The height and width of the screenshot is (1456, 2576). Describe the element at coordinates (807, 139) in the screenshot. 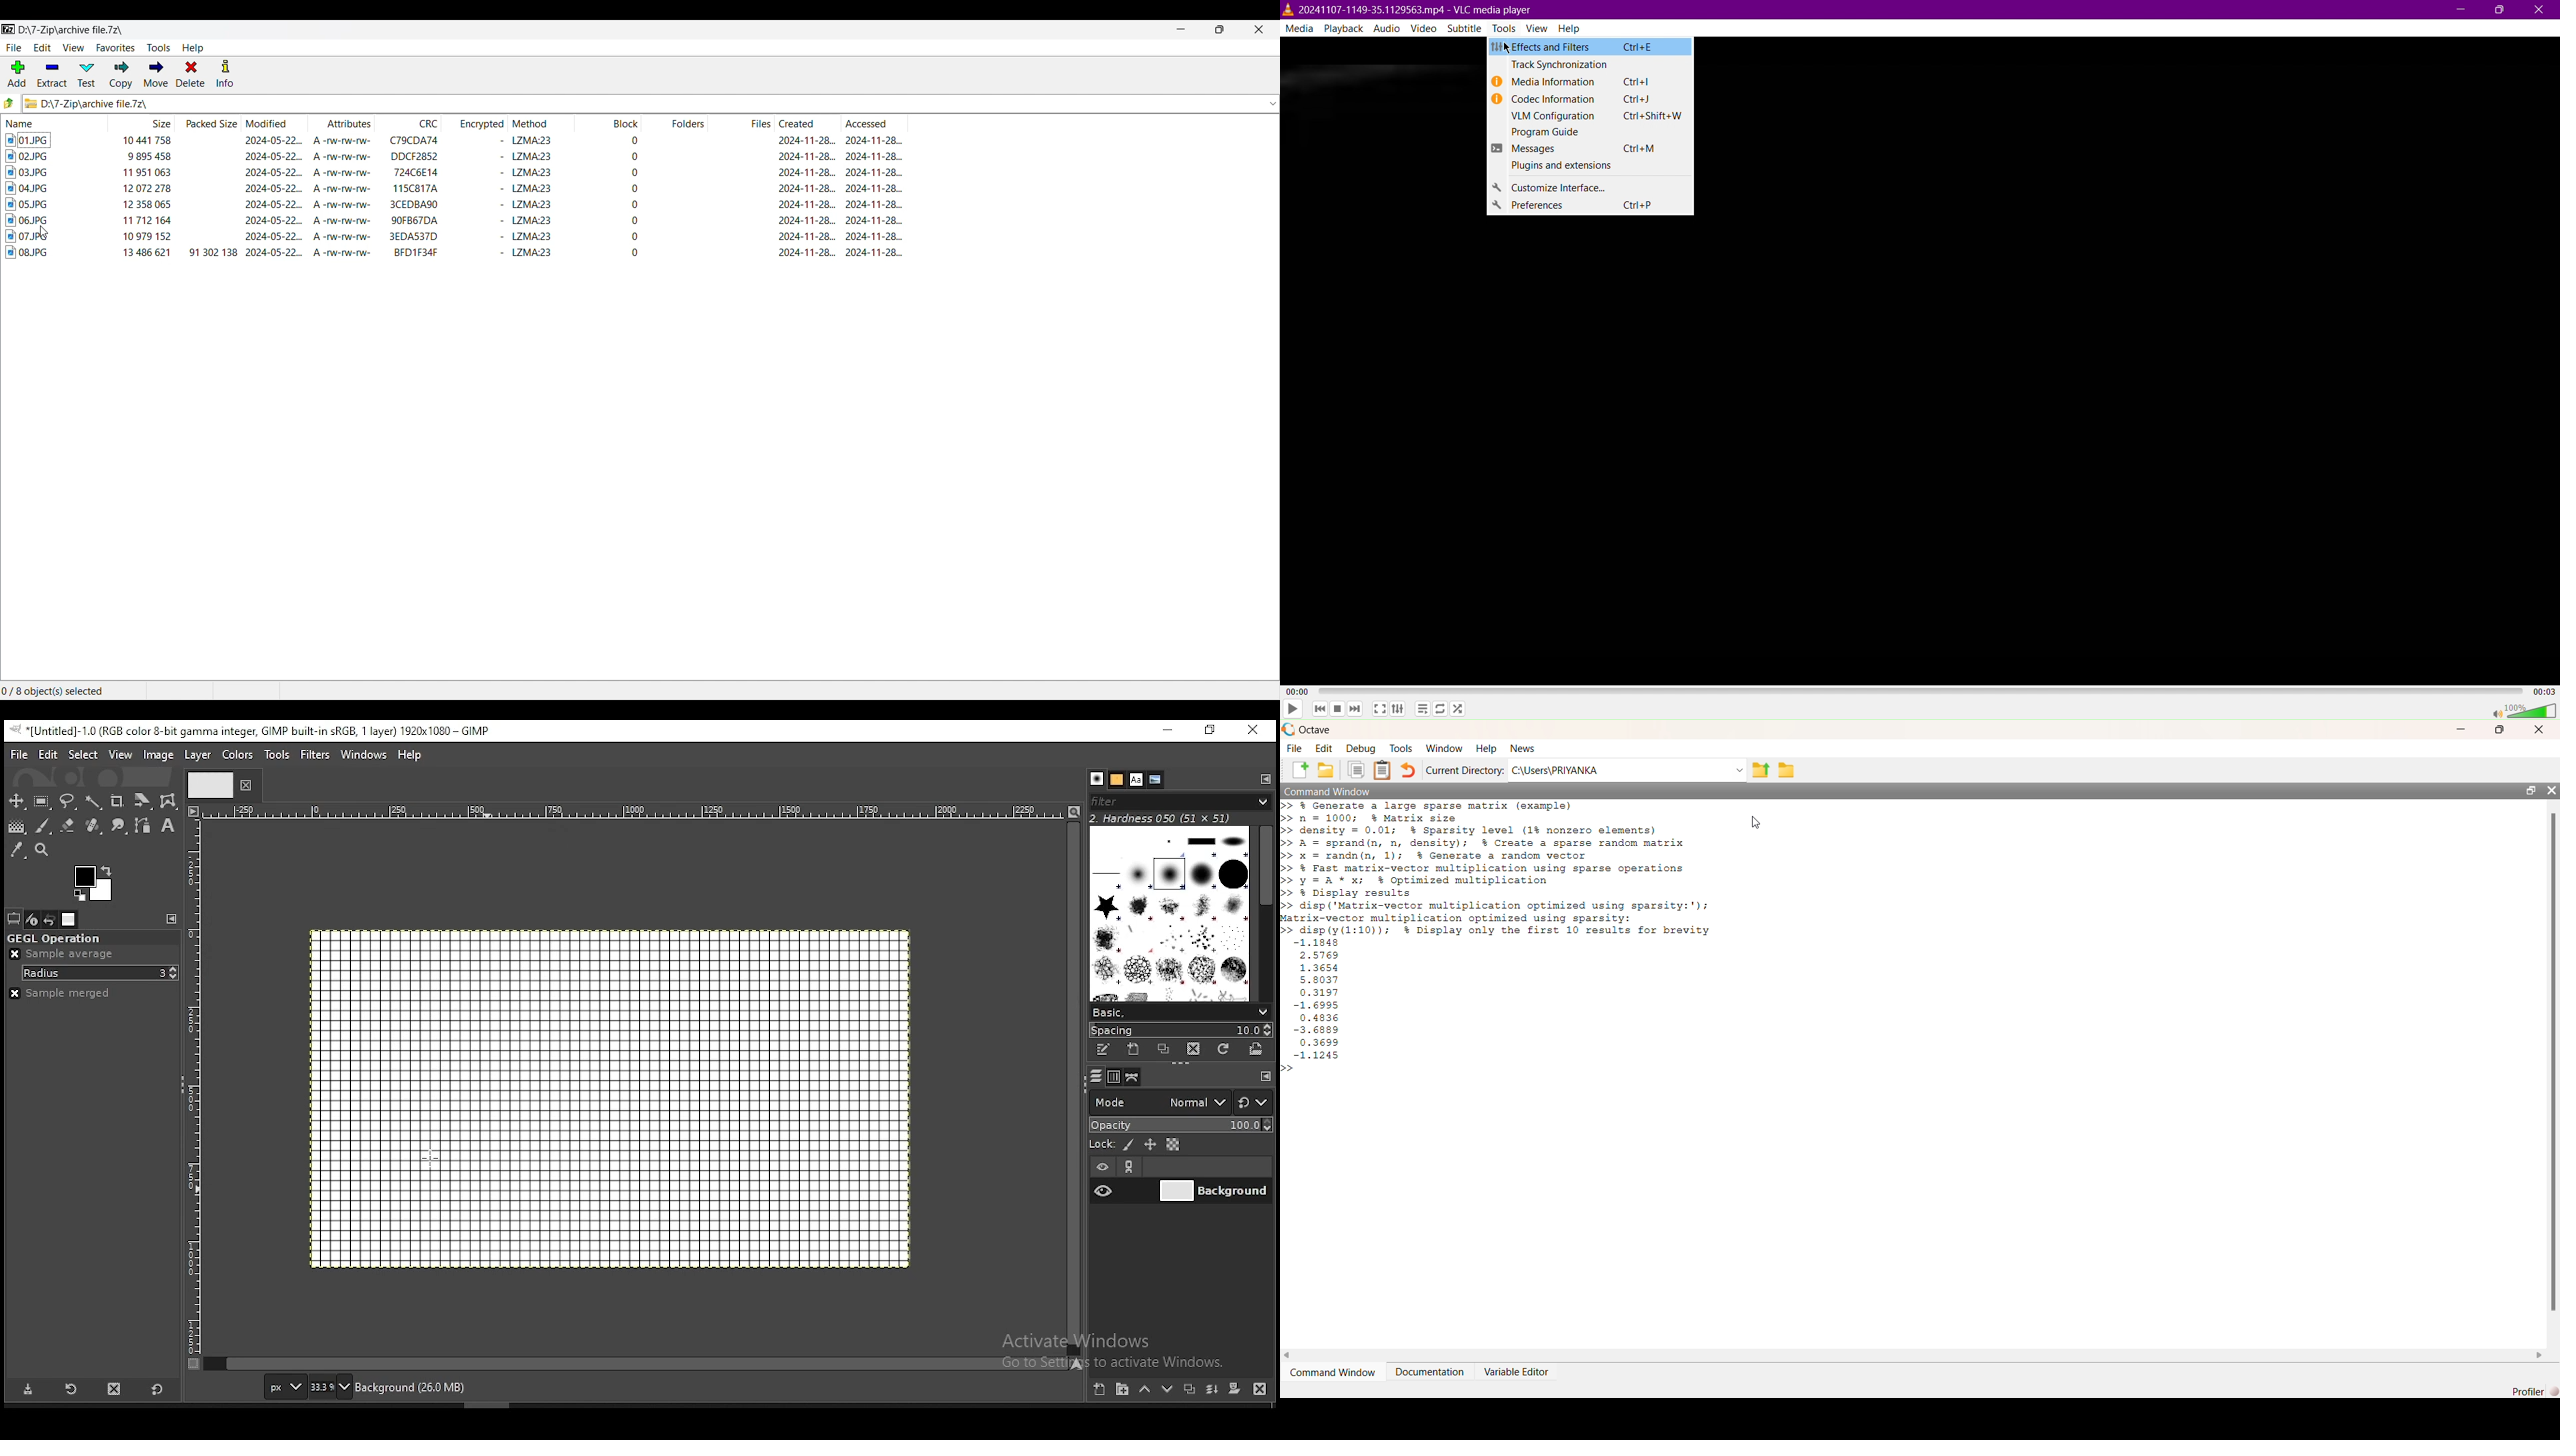

I see `created date & time` at that location.